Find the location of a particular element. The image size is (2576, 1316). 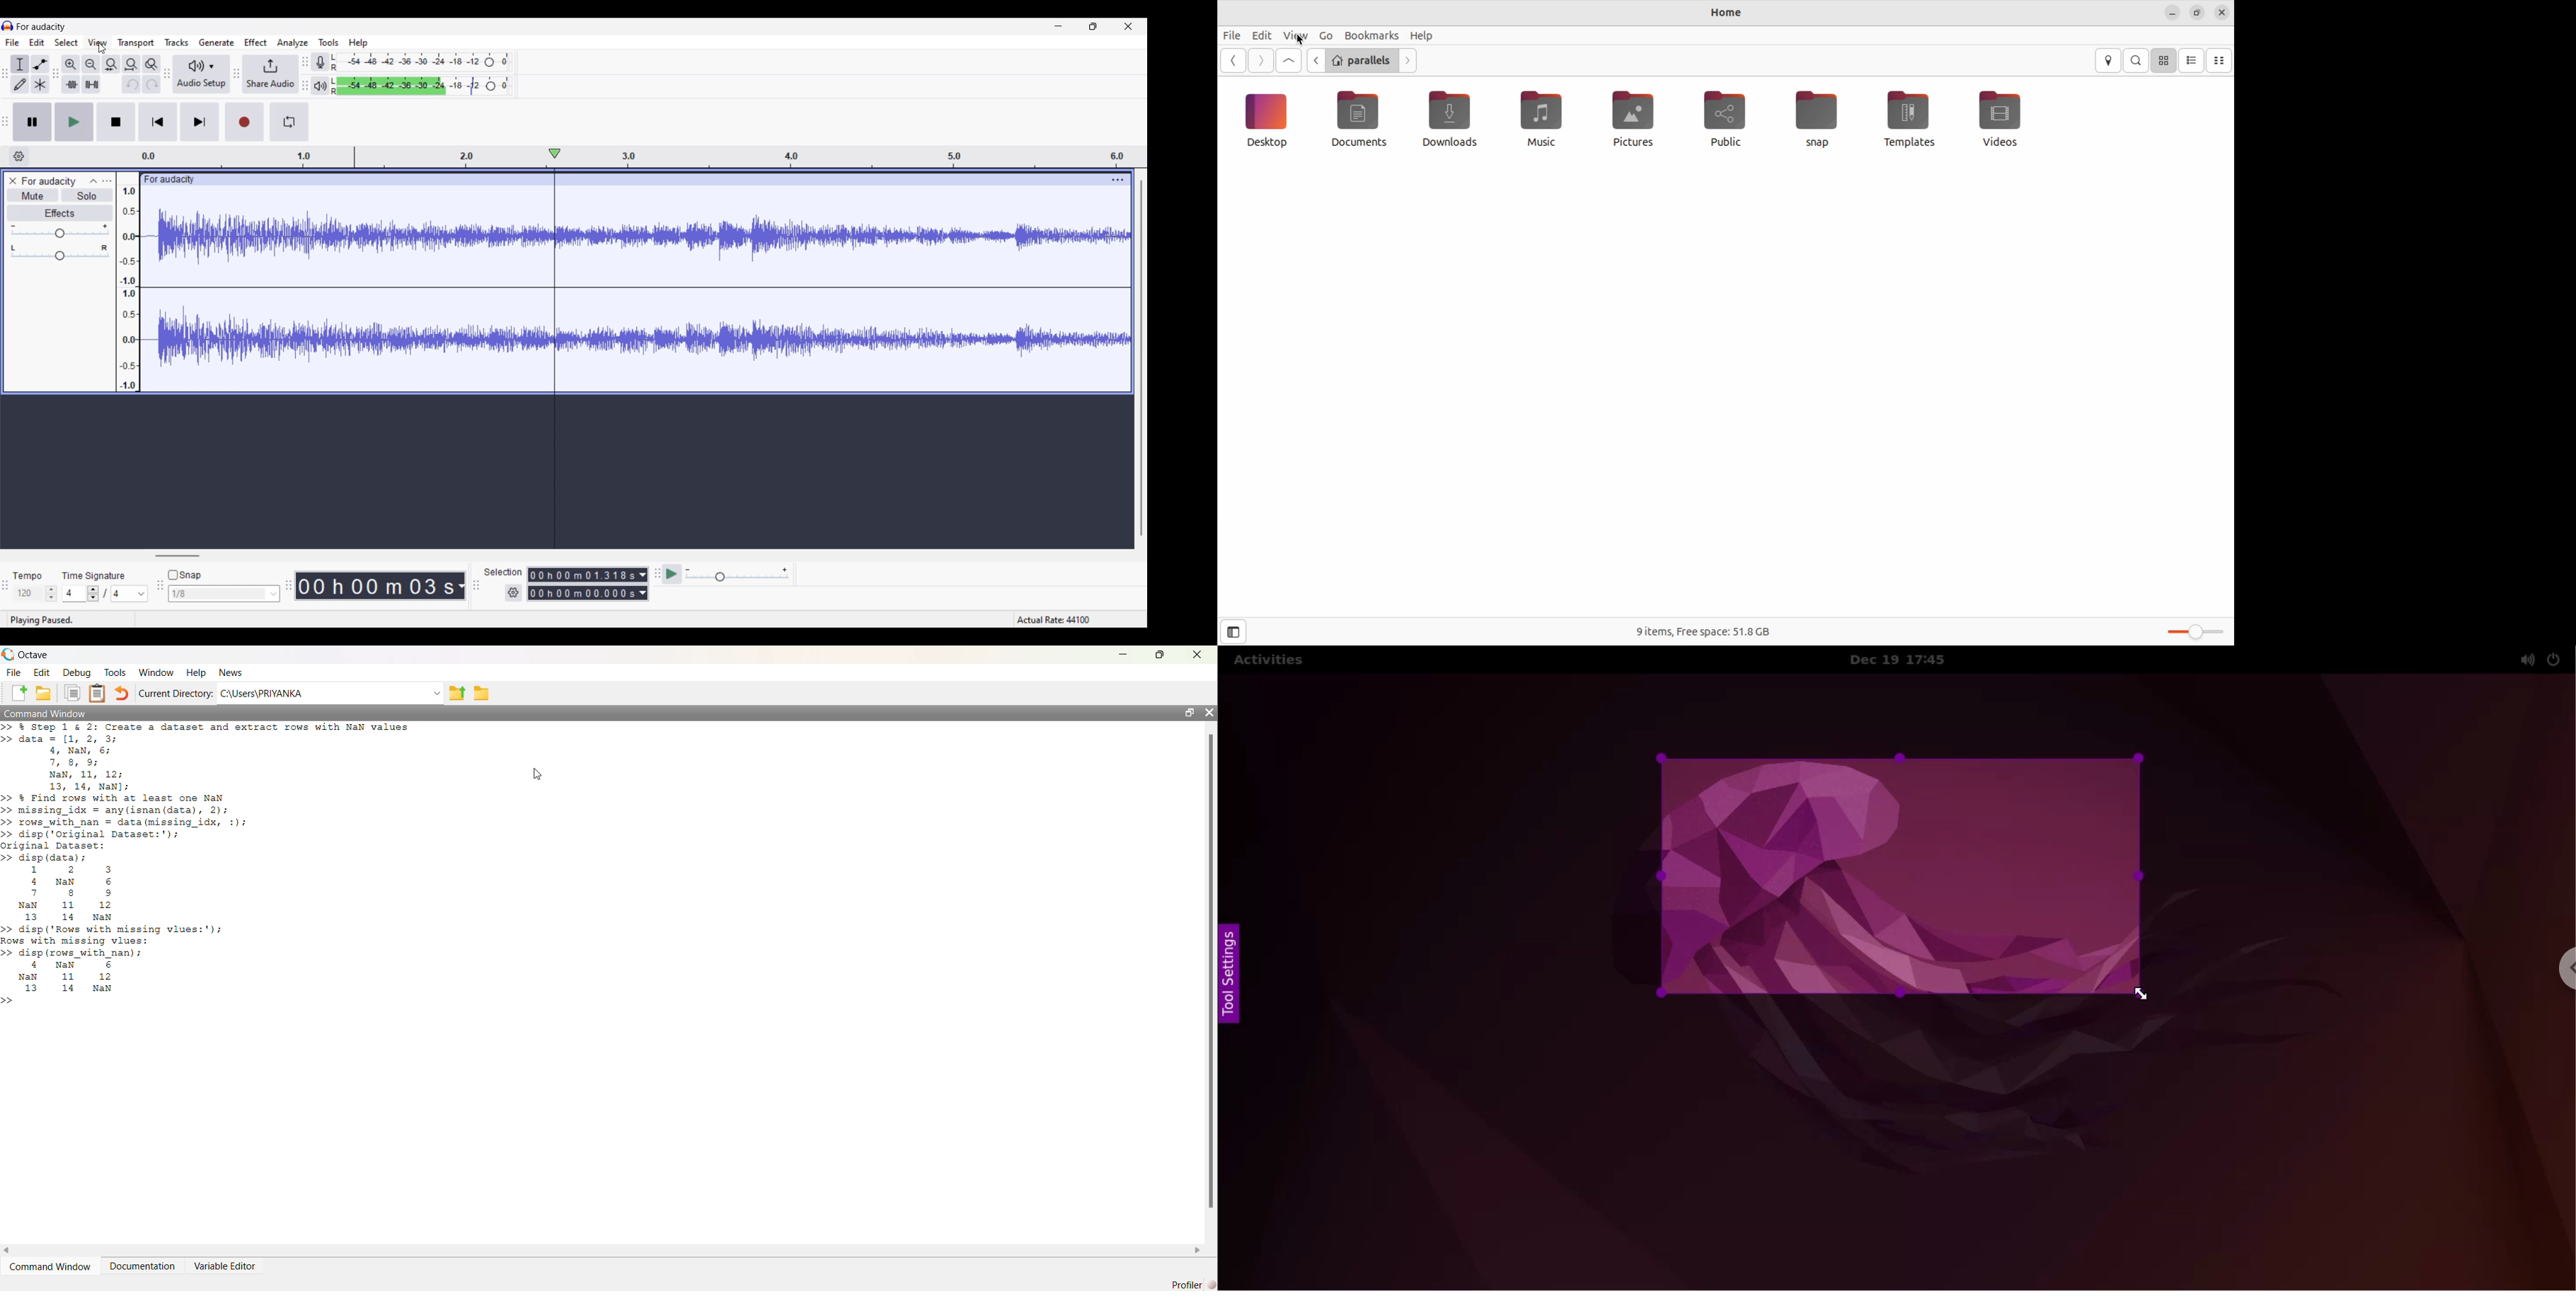

selected capture area is located at coordinates (1897, 878).